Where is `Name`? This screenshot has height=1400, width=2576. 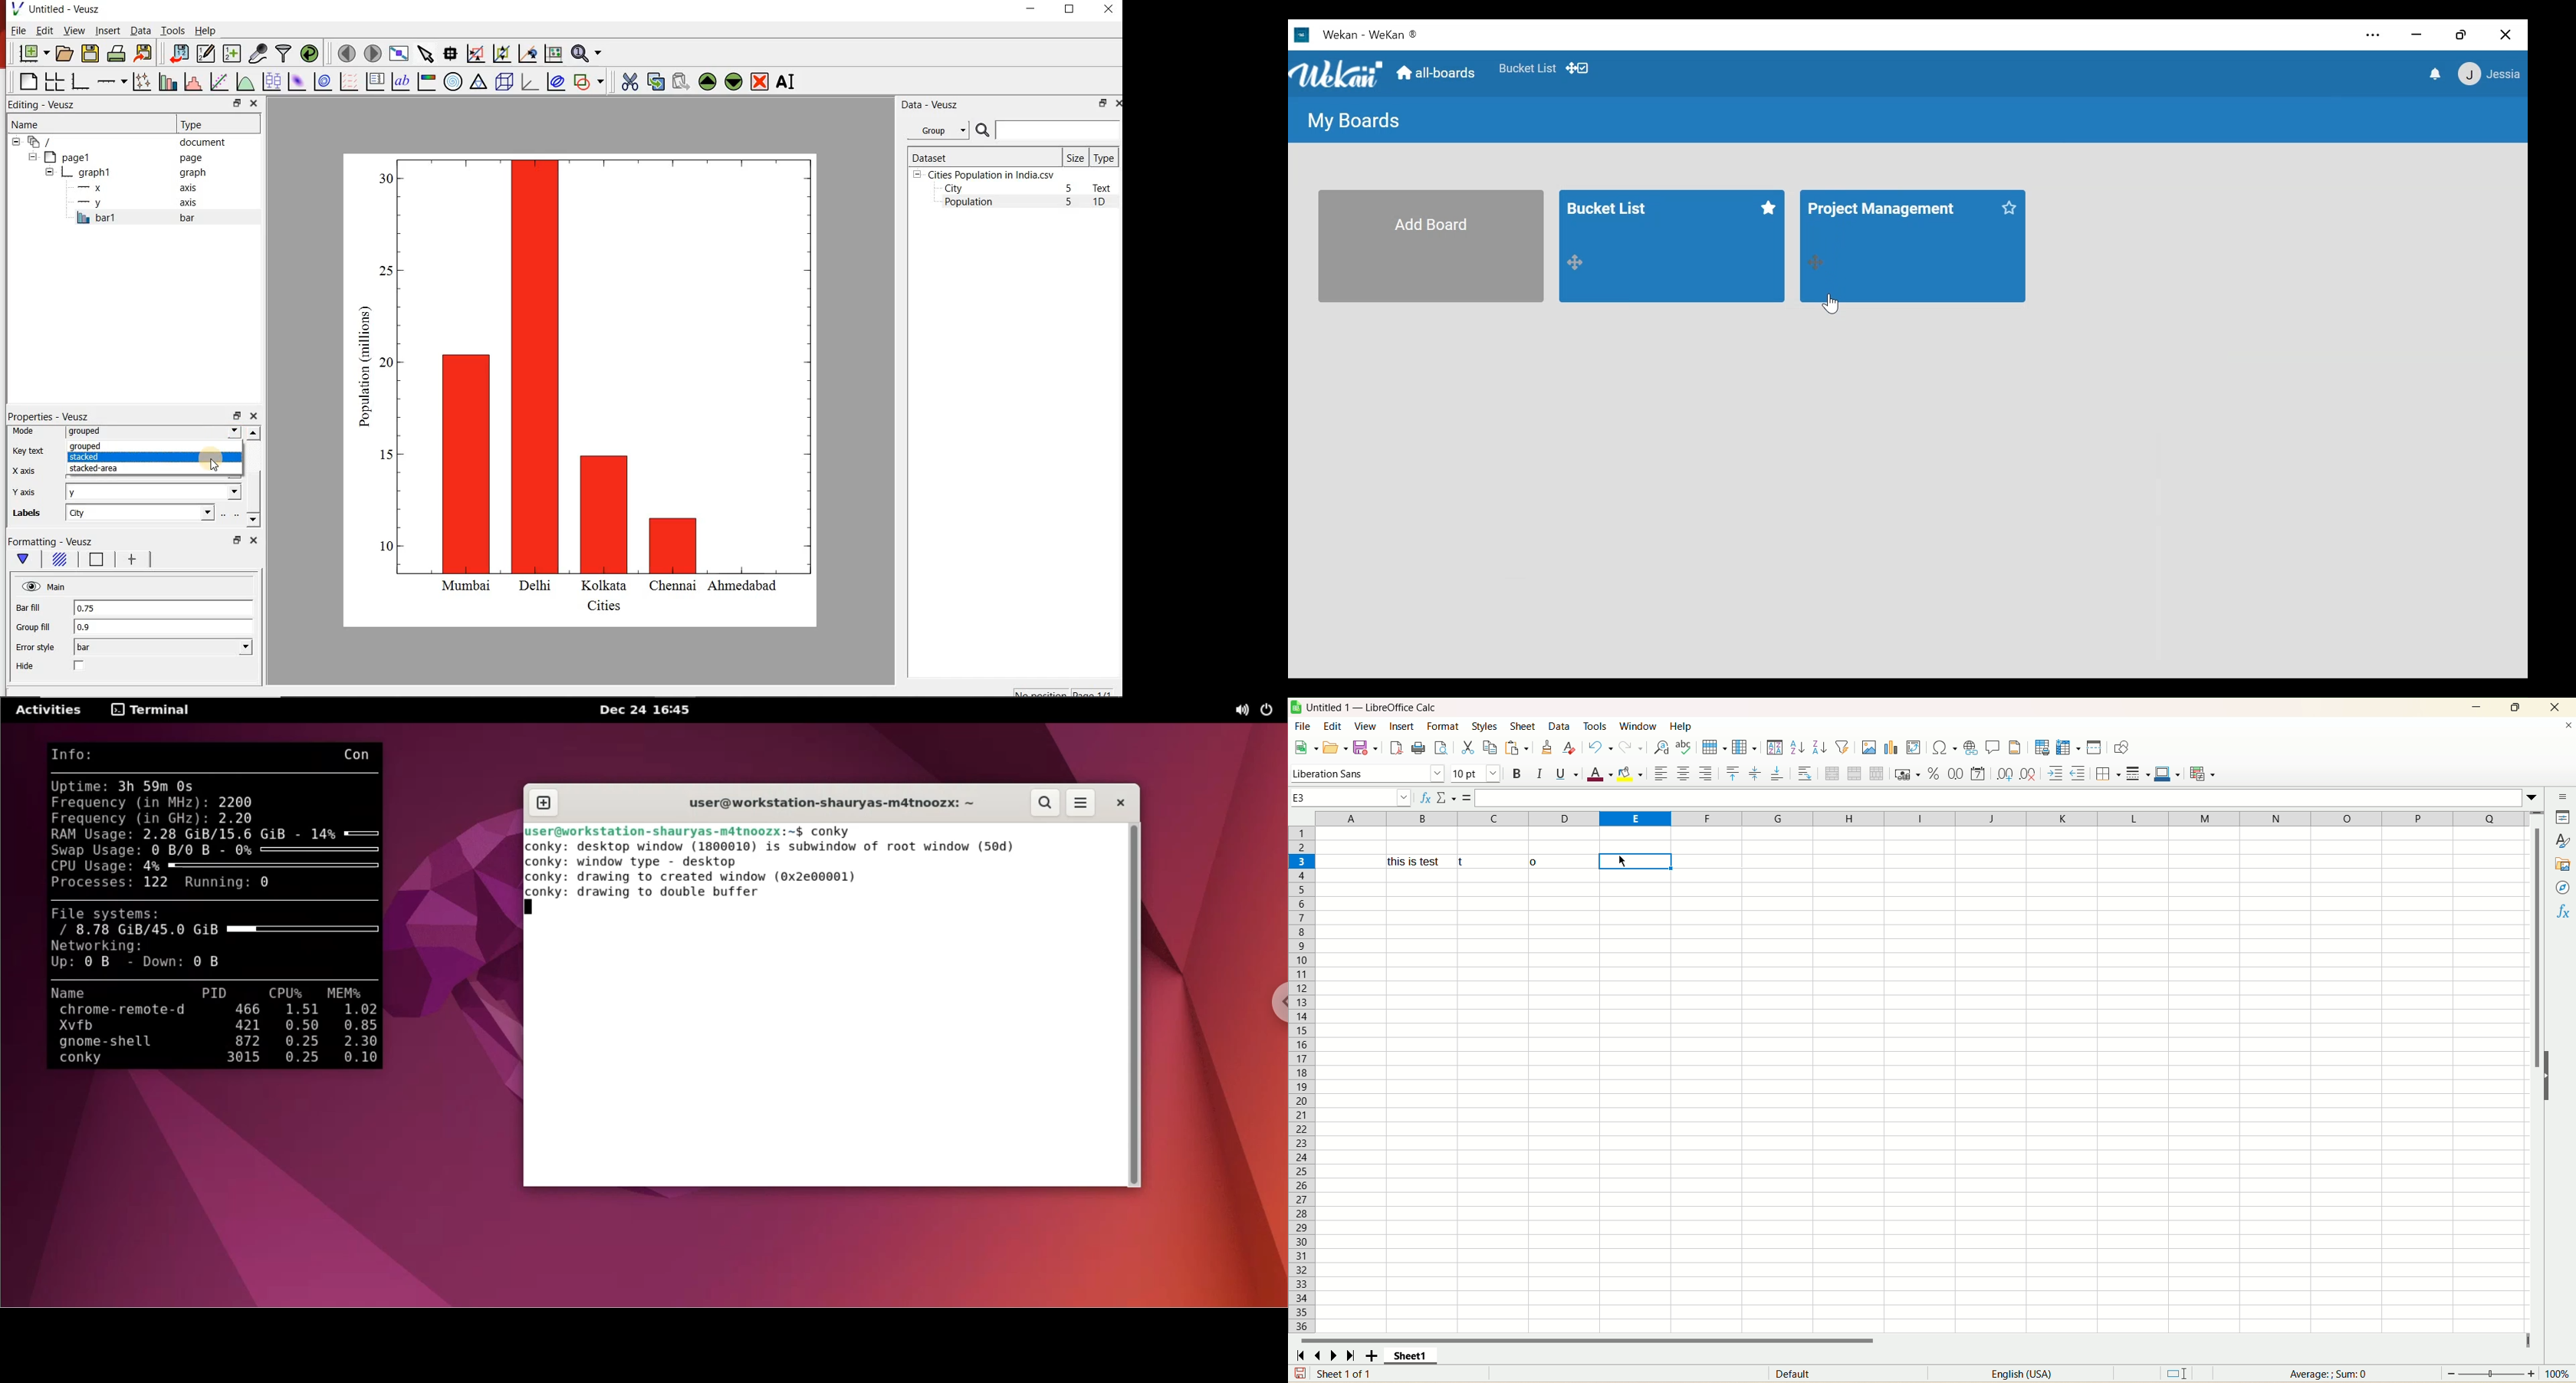 Name is located at coordinates (76, 122).